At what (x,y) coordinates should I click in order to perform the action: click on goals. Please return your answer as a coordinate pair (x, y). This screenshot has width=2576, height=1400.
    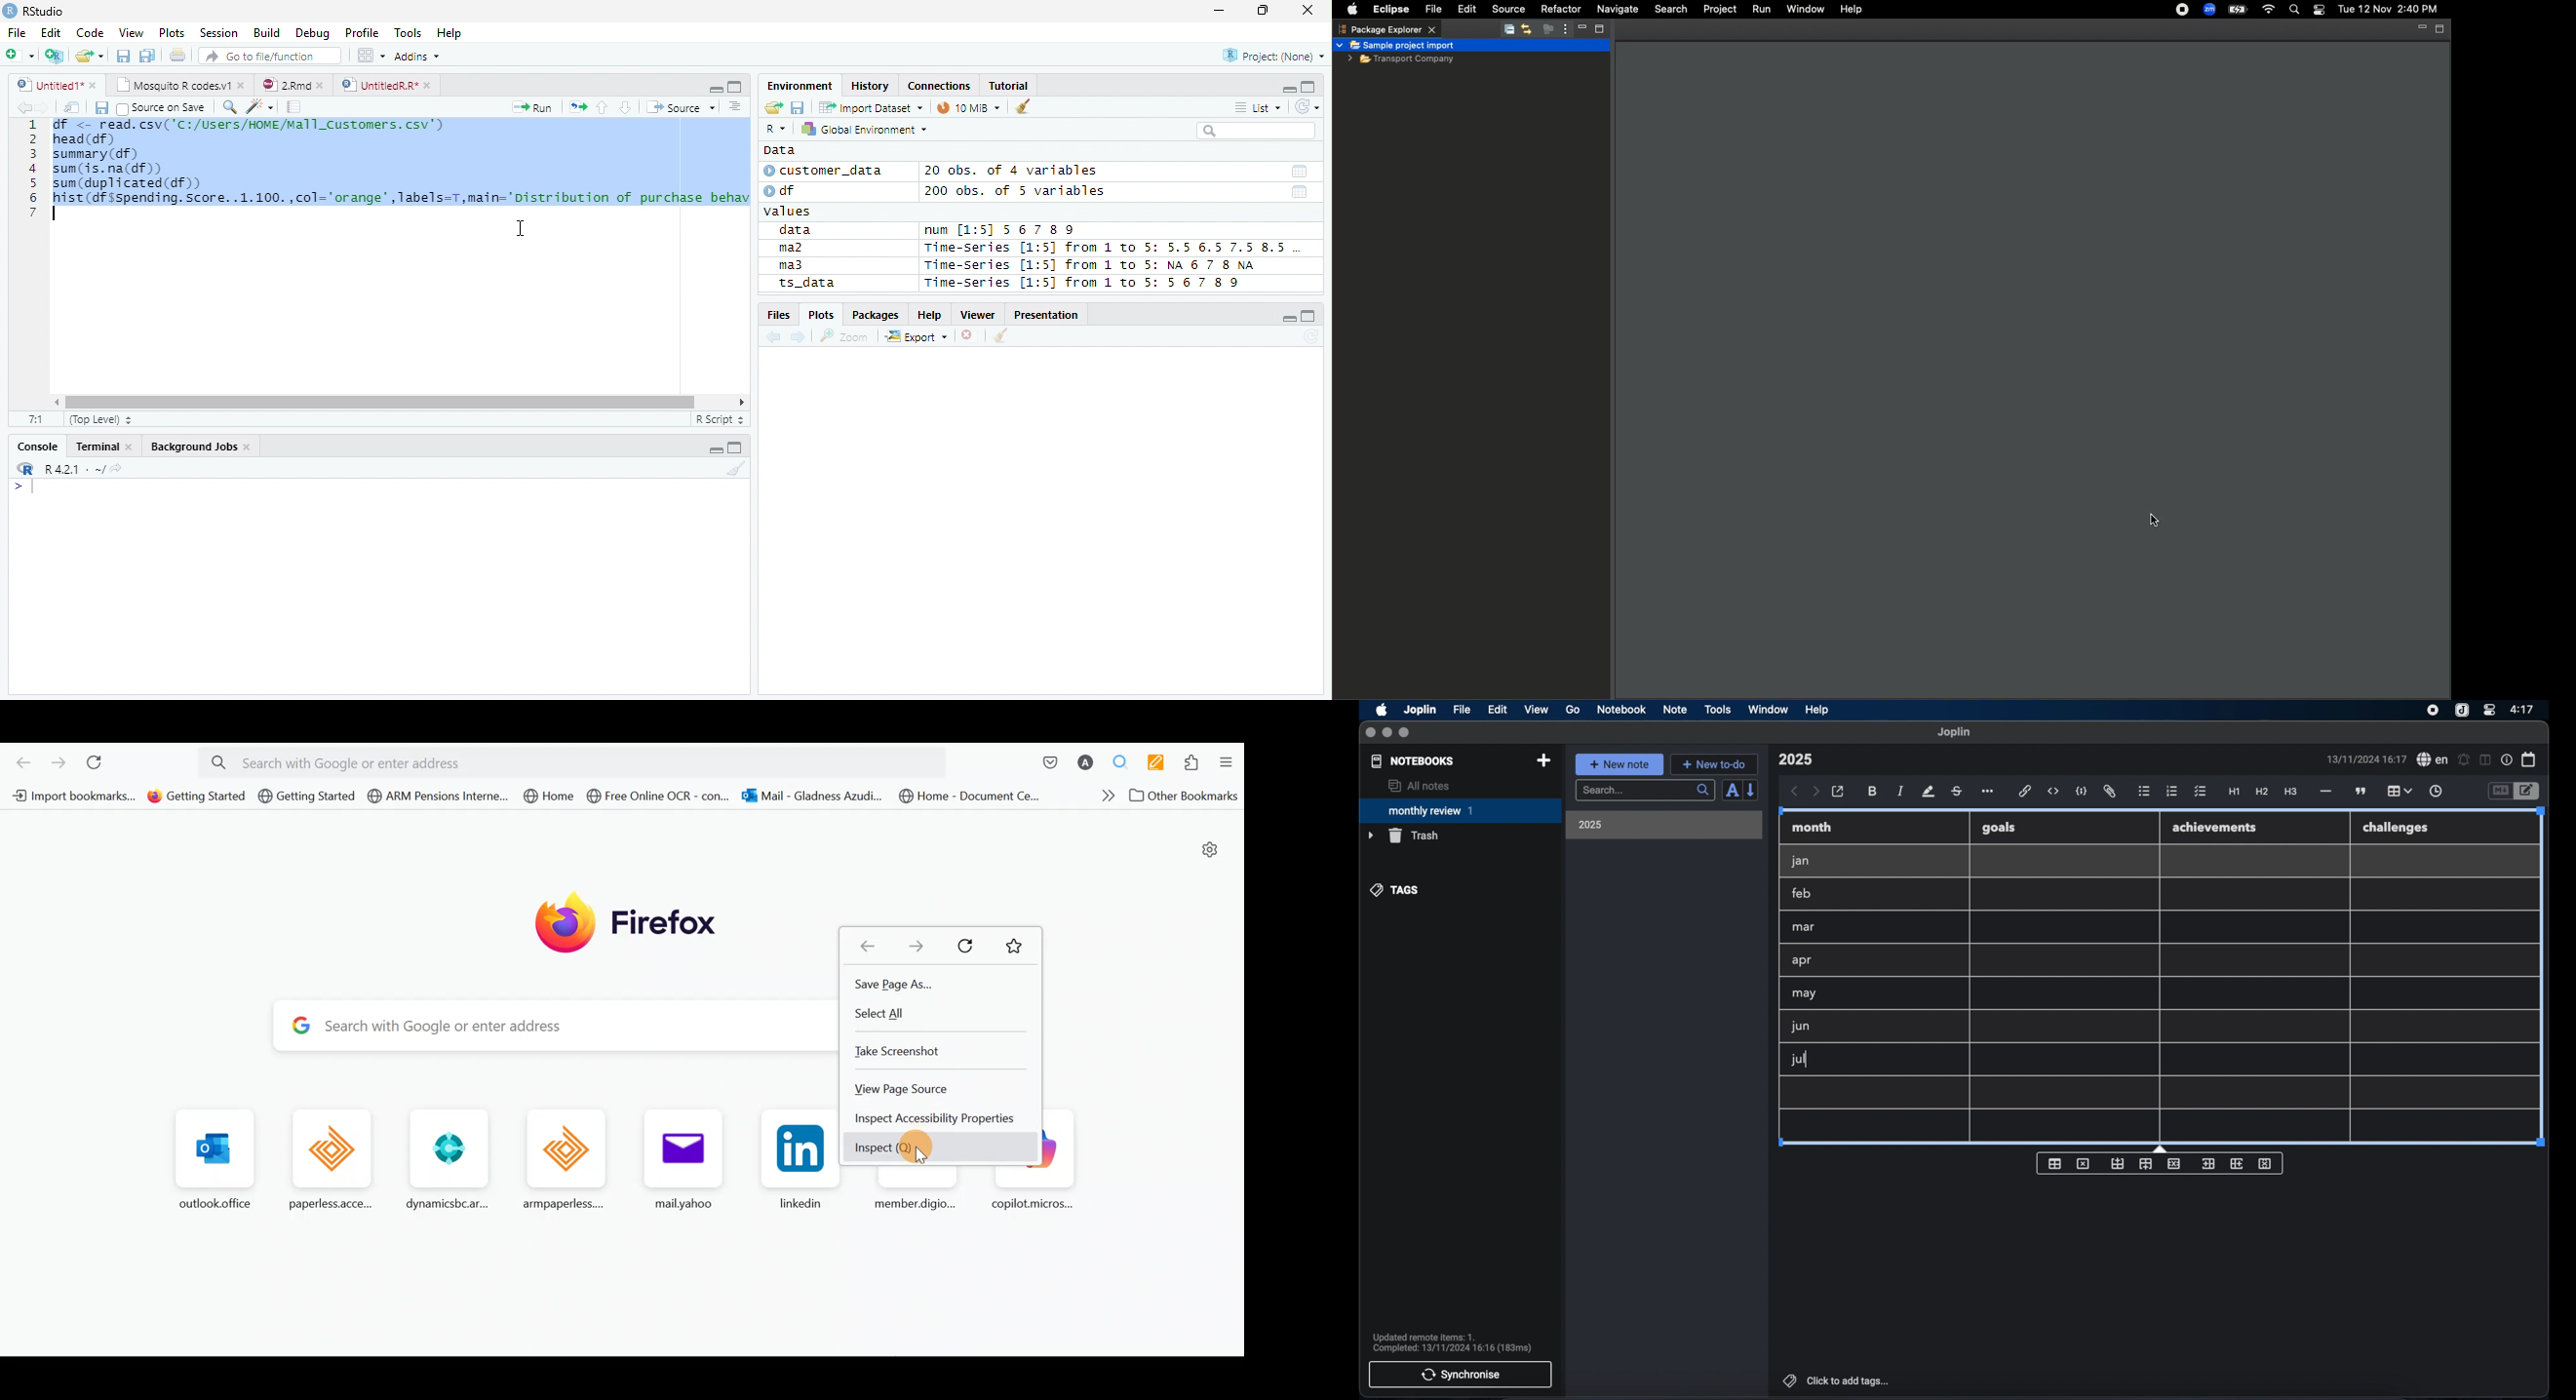
    Looking at the image, I should click on (1999, 827).